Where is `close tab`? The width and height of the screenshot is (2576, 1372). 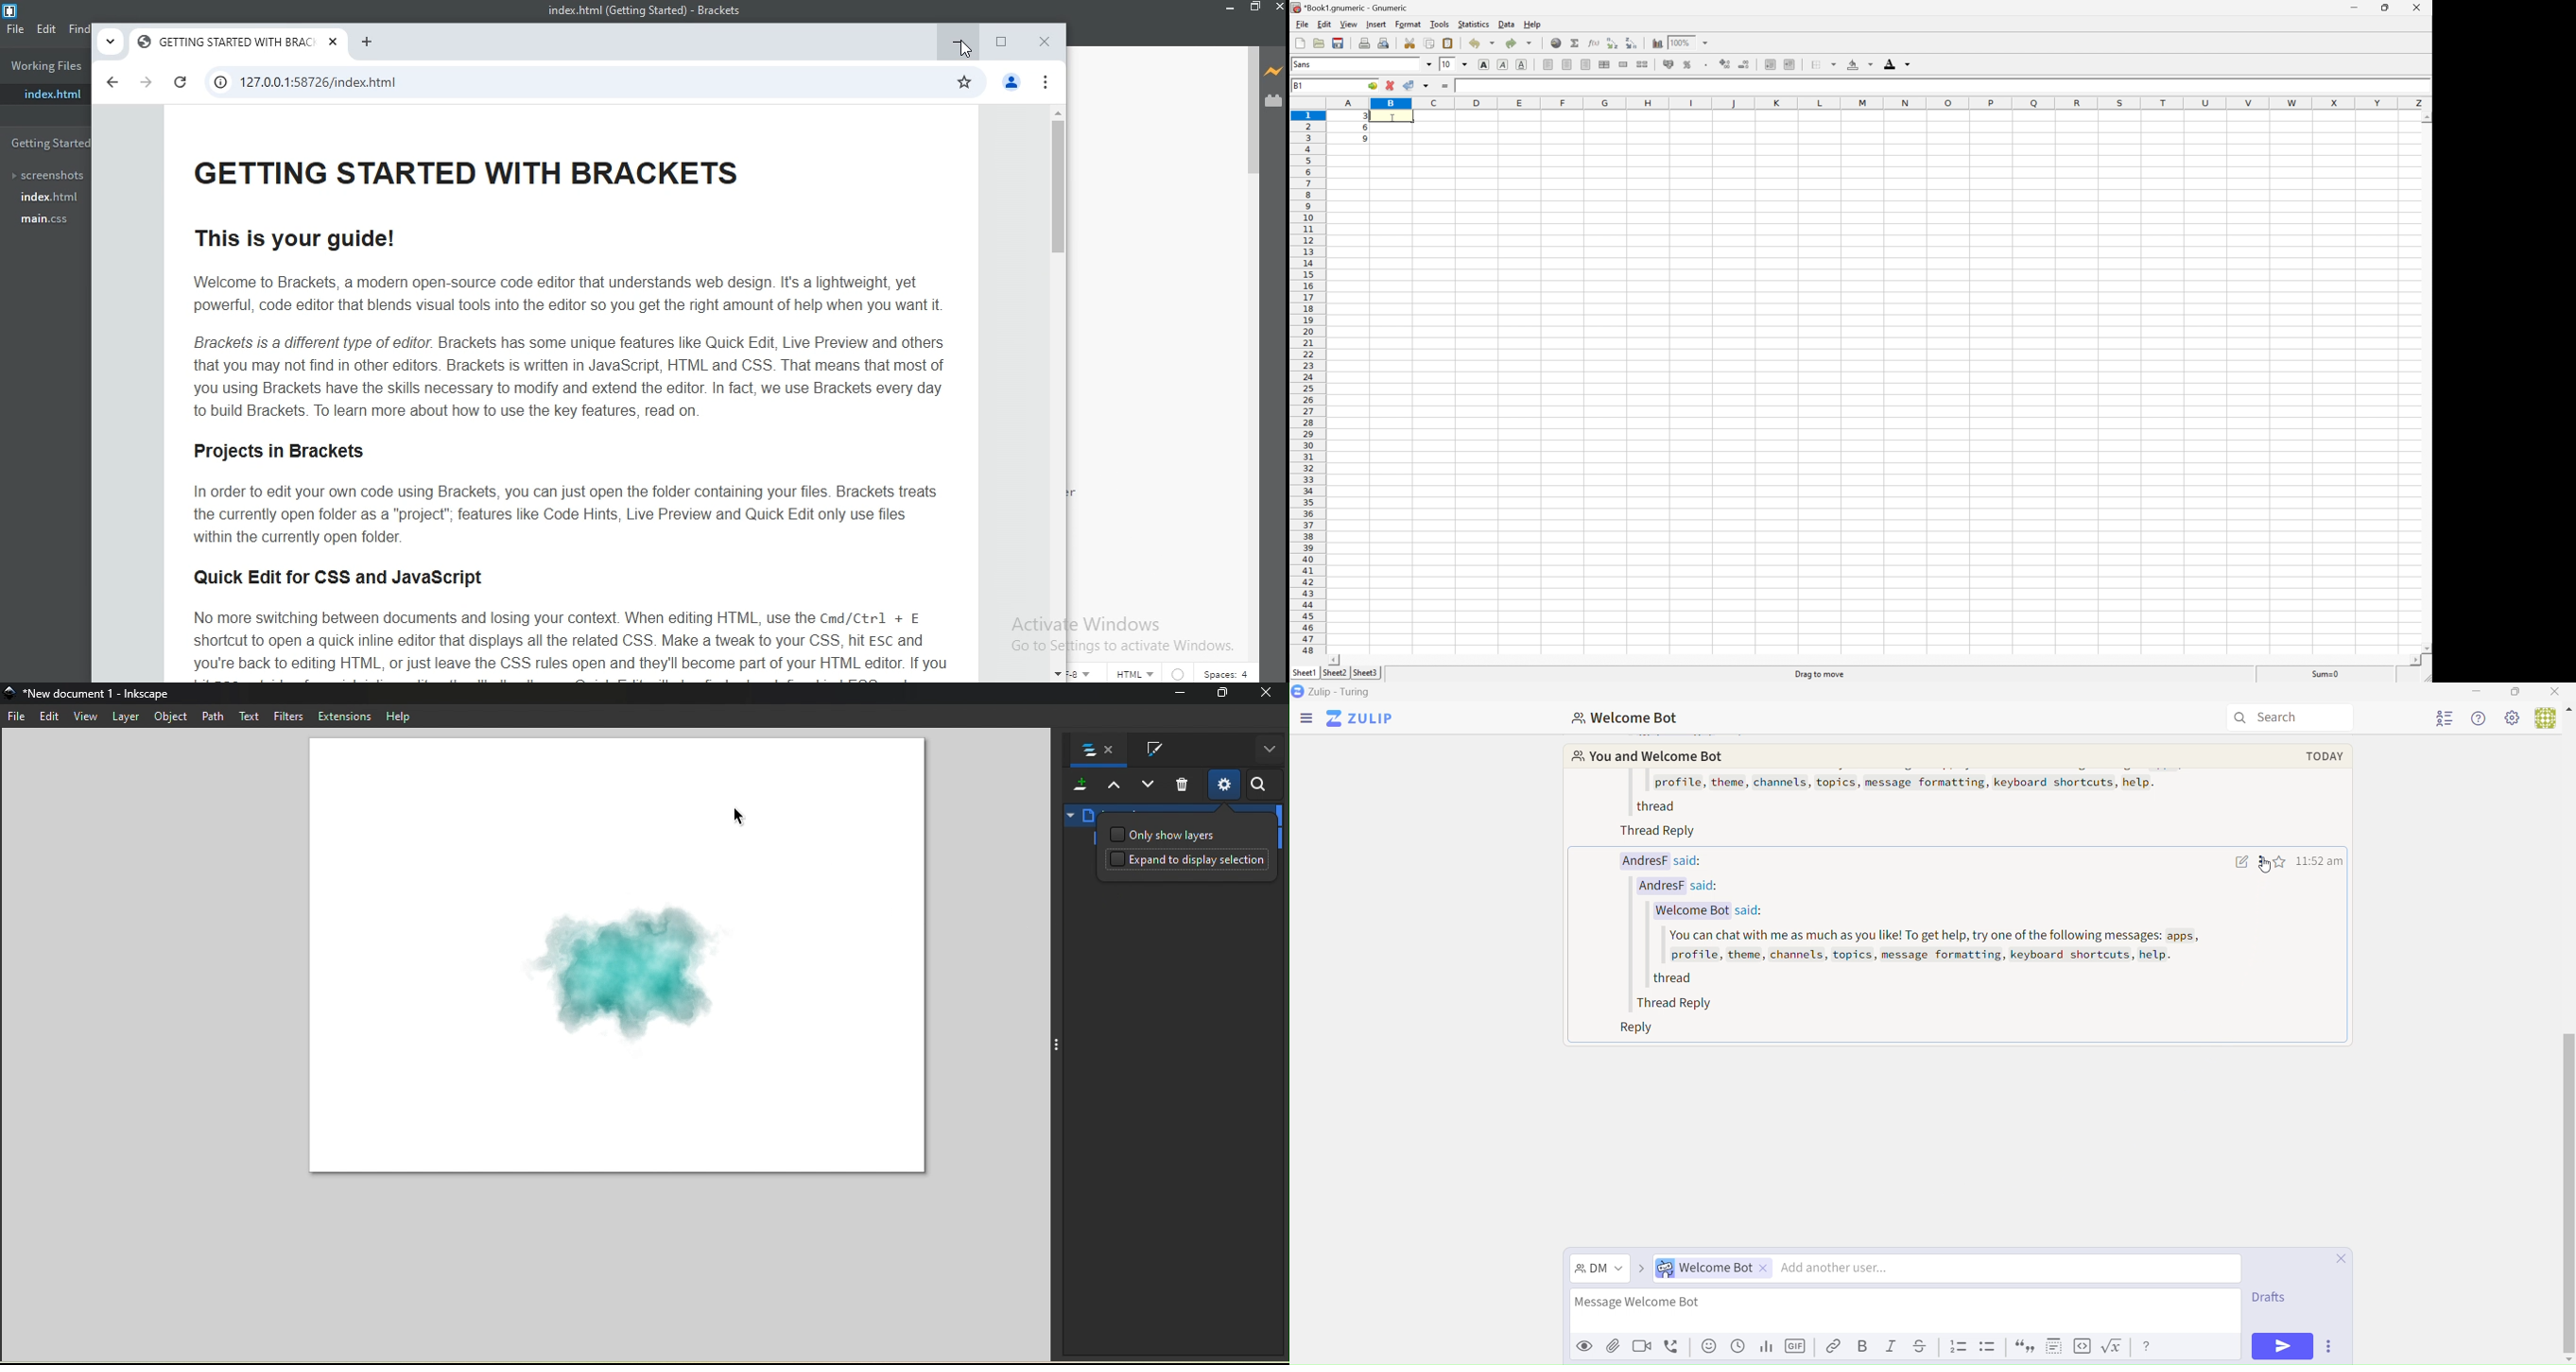
close tab is located at coordinates (335, 44).